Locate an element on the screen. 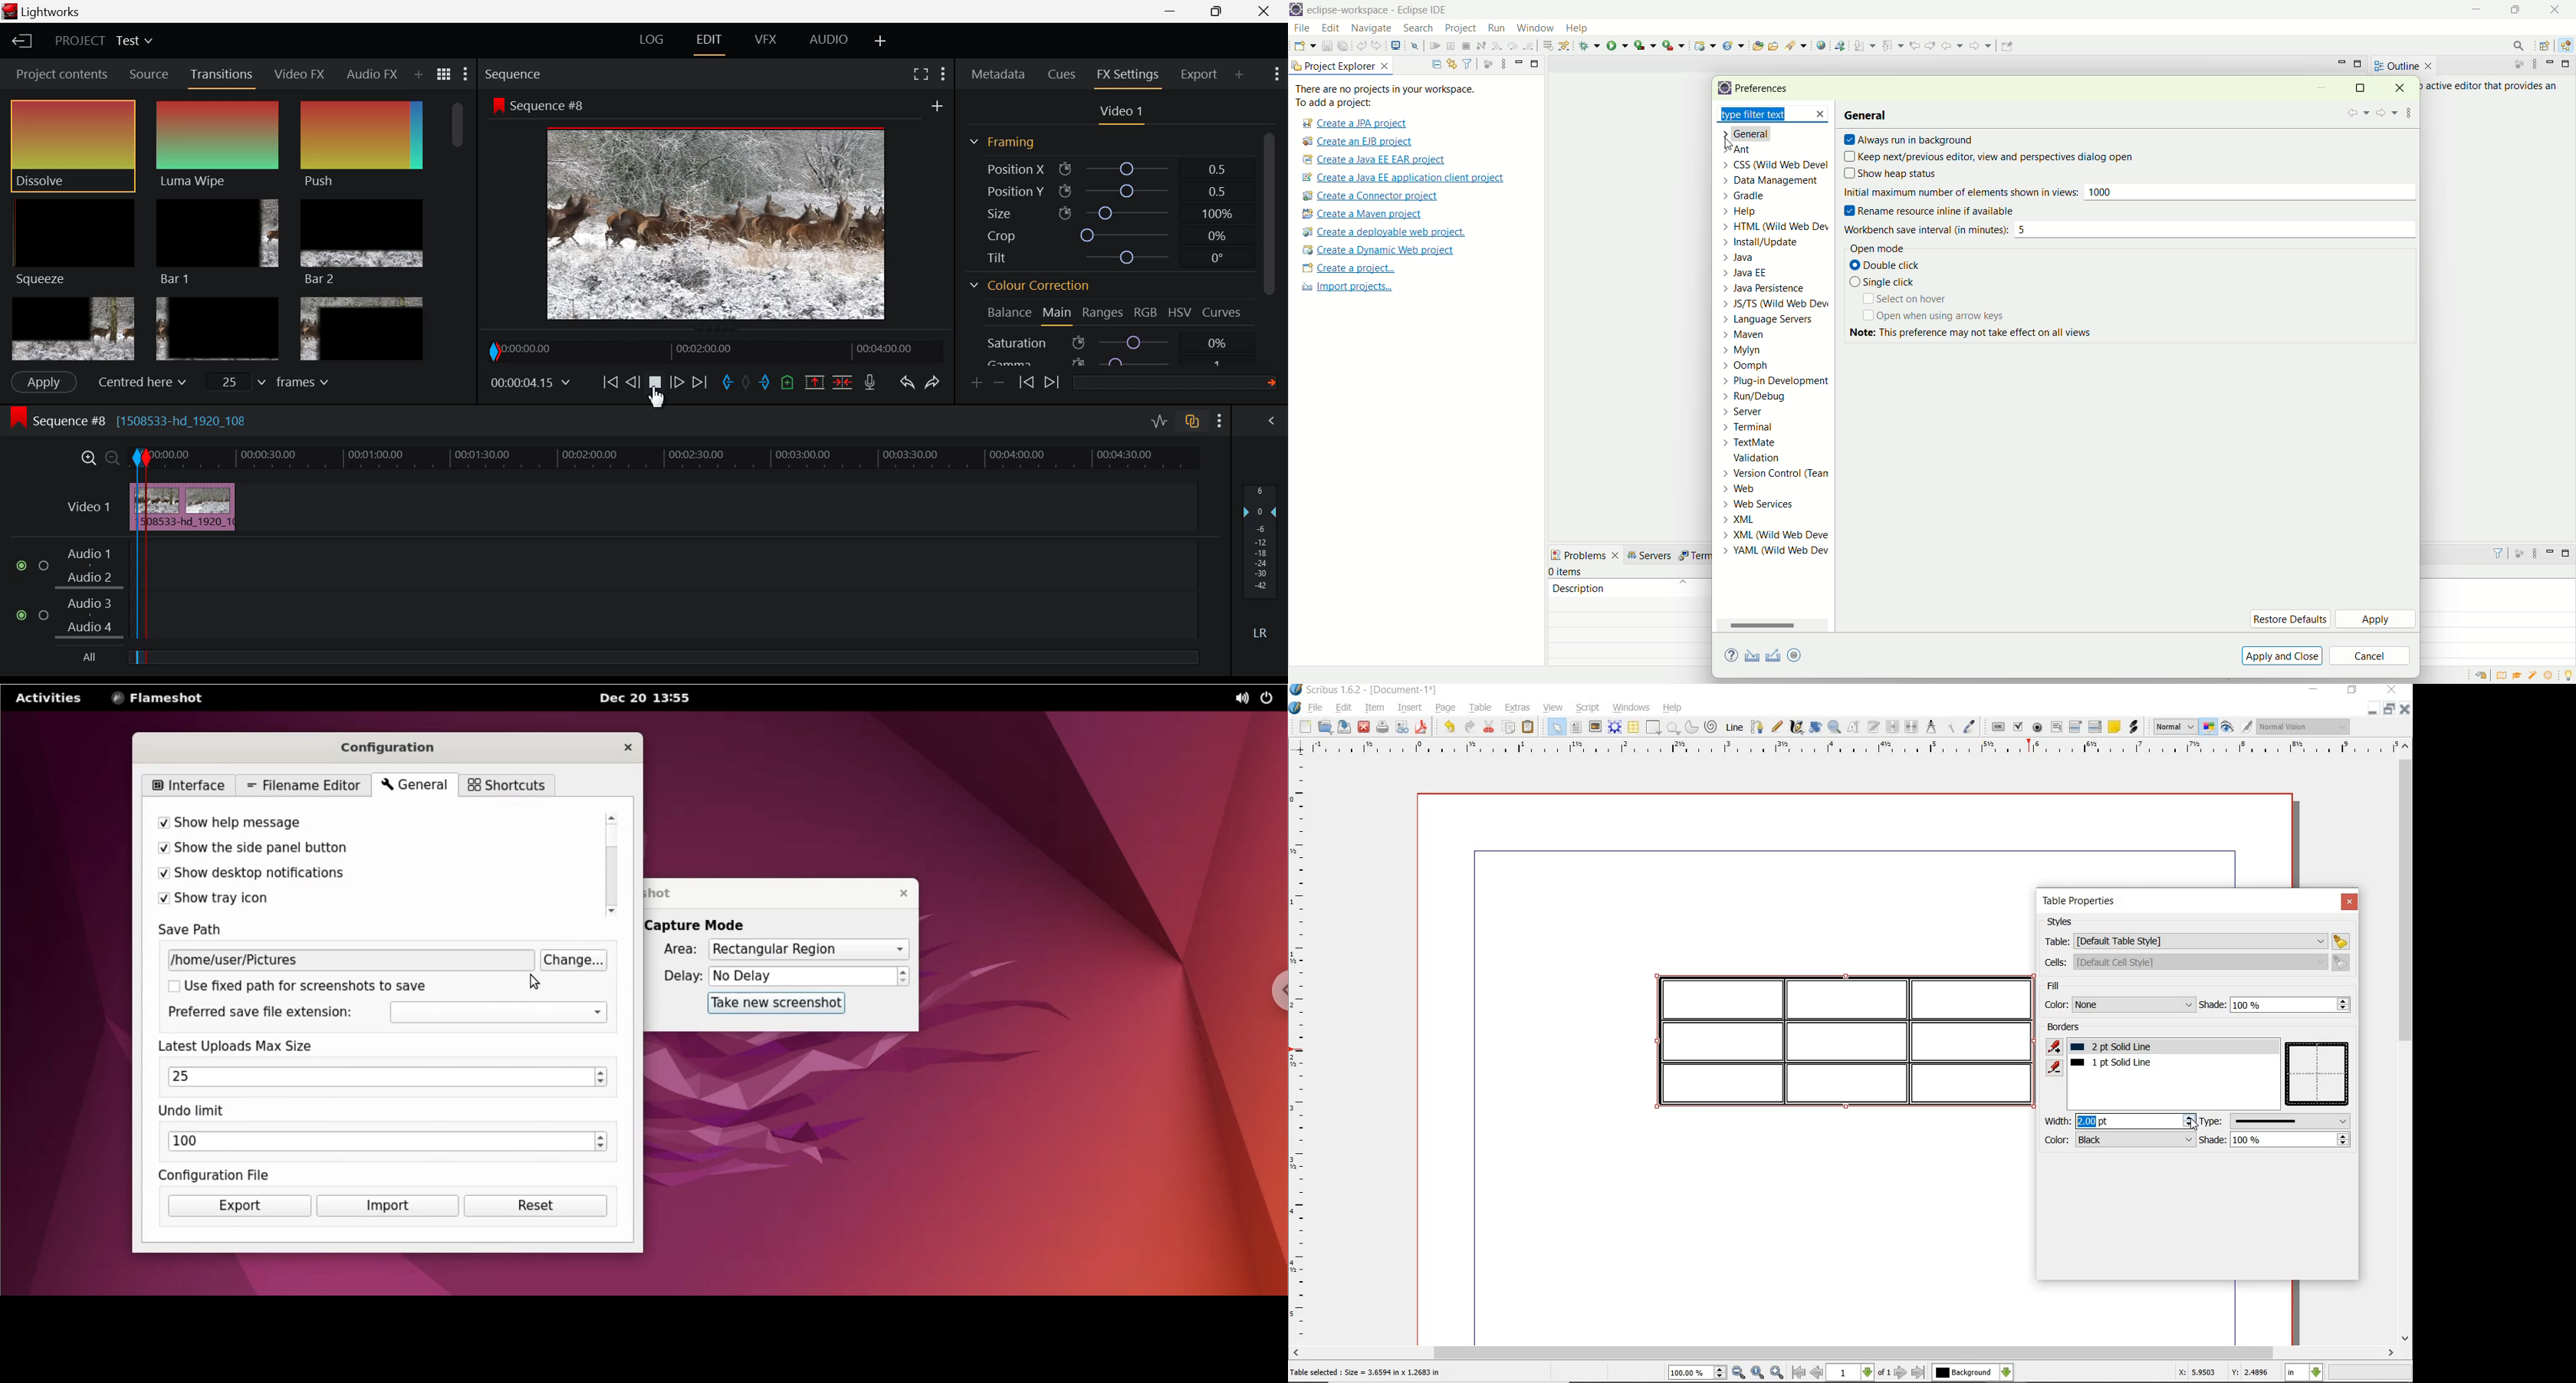 The height and width of the screenshot is (1400, 2576). Go Forward is located at coordinates (678, 383).